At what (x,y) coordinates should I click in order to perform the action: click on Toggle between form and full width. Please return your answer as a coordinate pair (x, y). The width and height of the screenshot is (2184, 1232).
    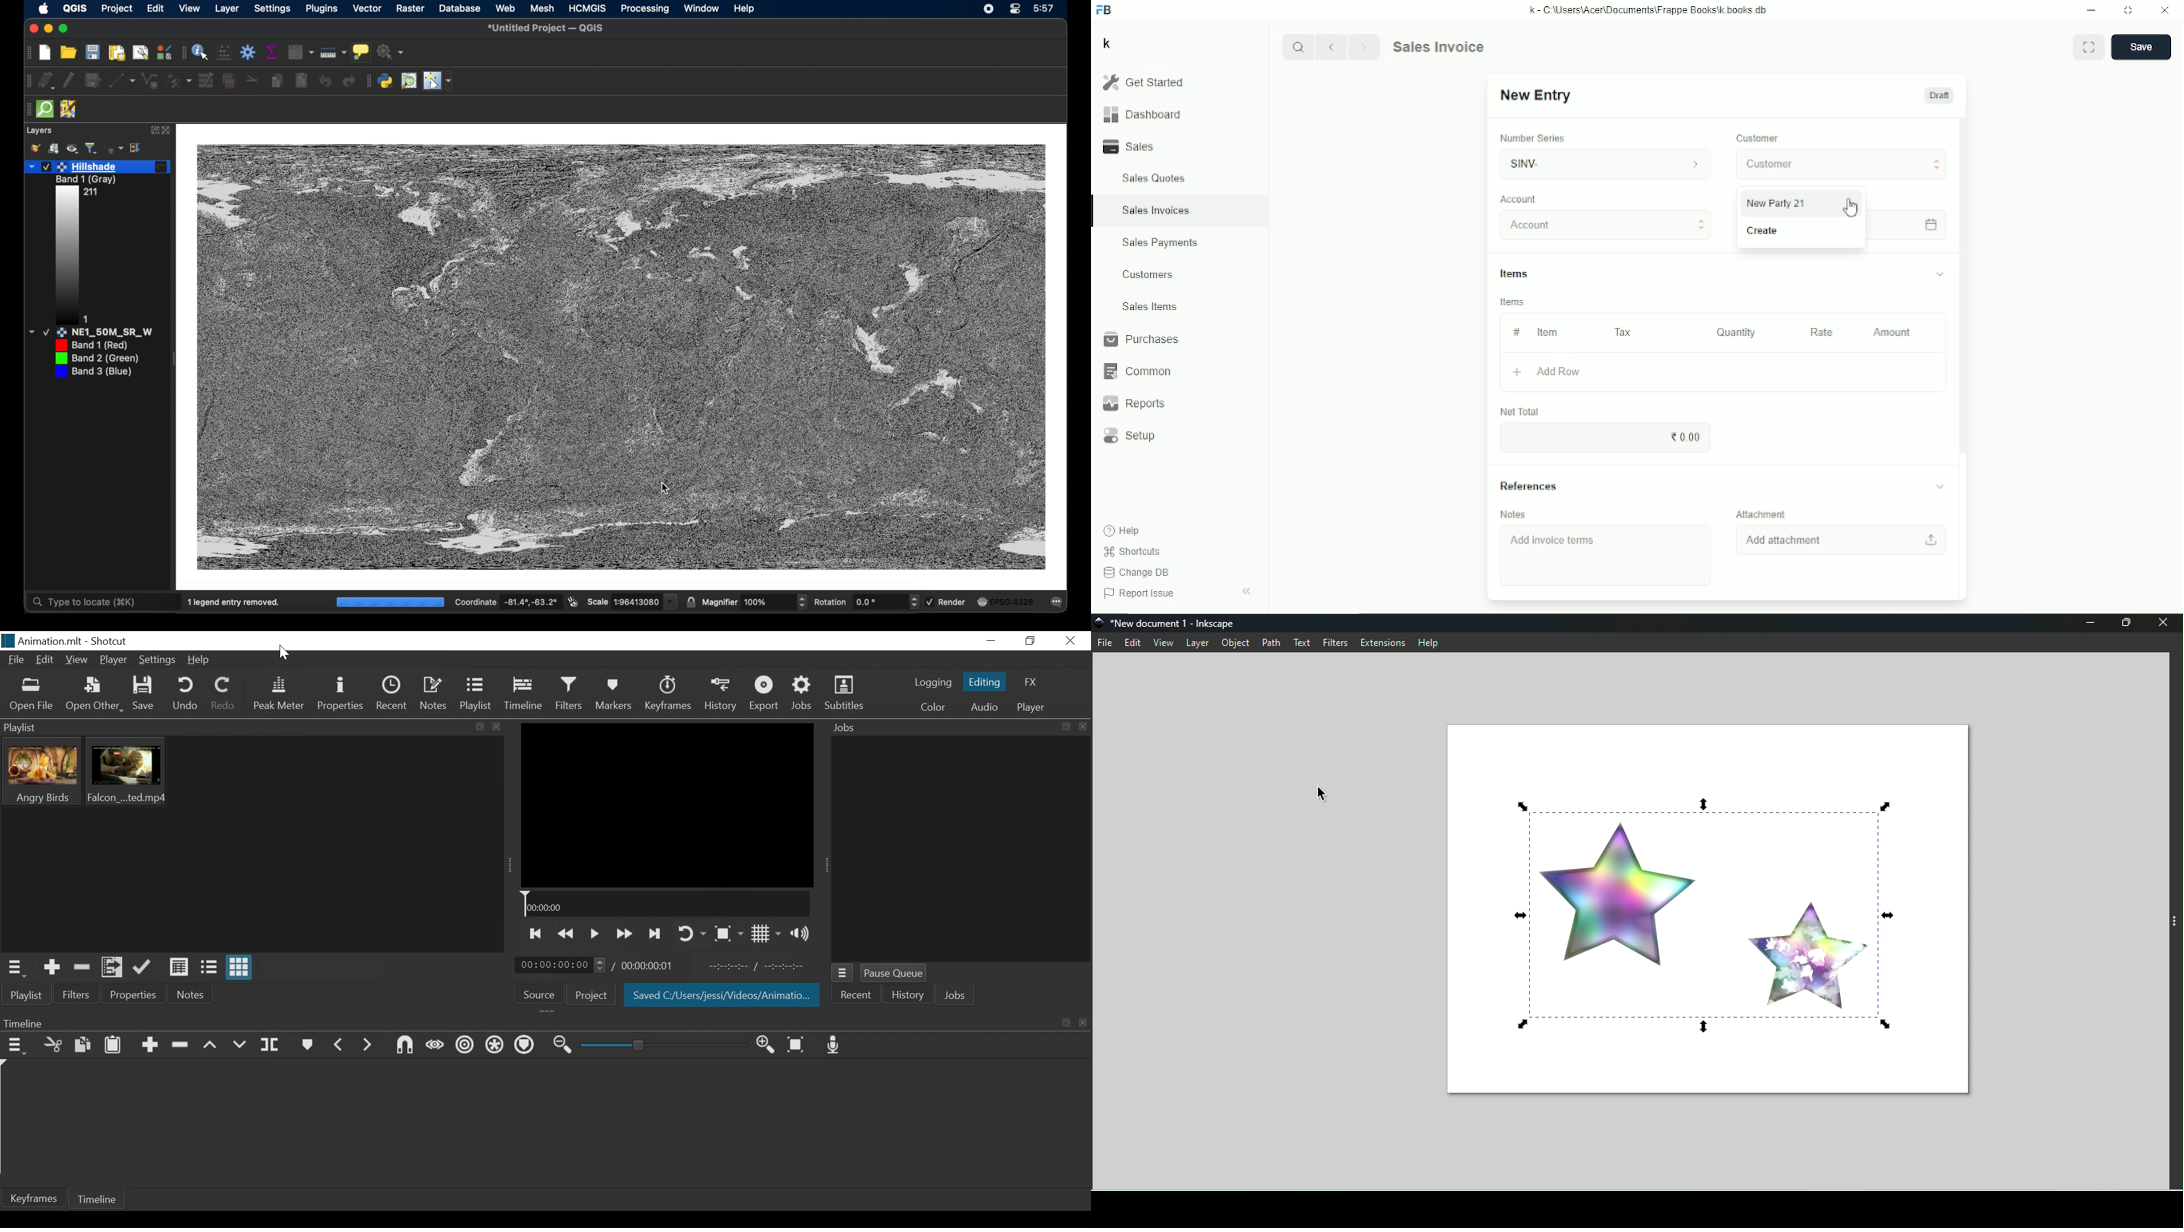
    Looking at the image, I should click on (2129, 11).